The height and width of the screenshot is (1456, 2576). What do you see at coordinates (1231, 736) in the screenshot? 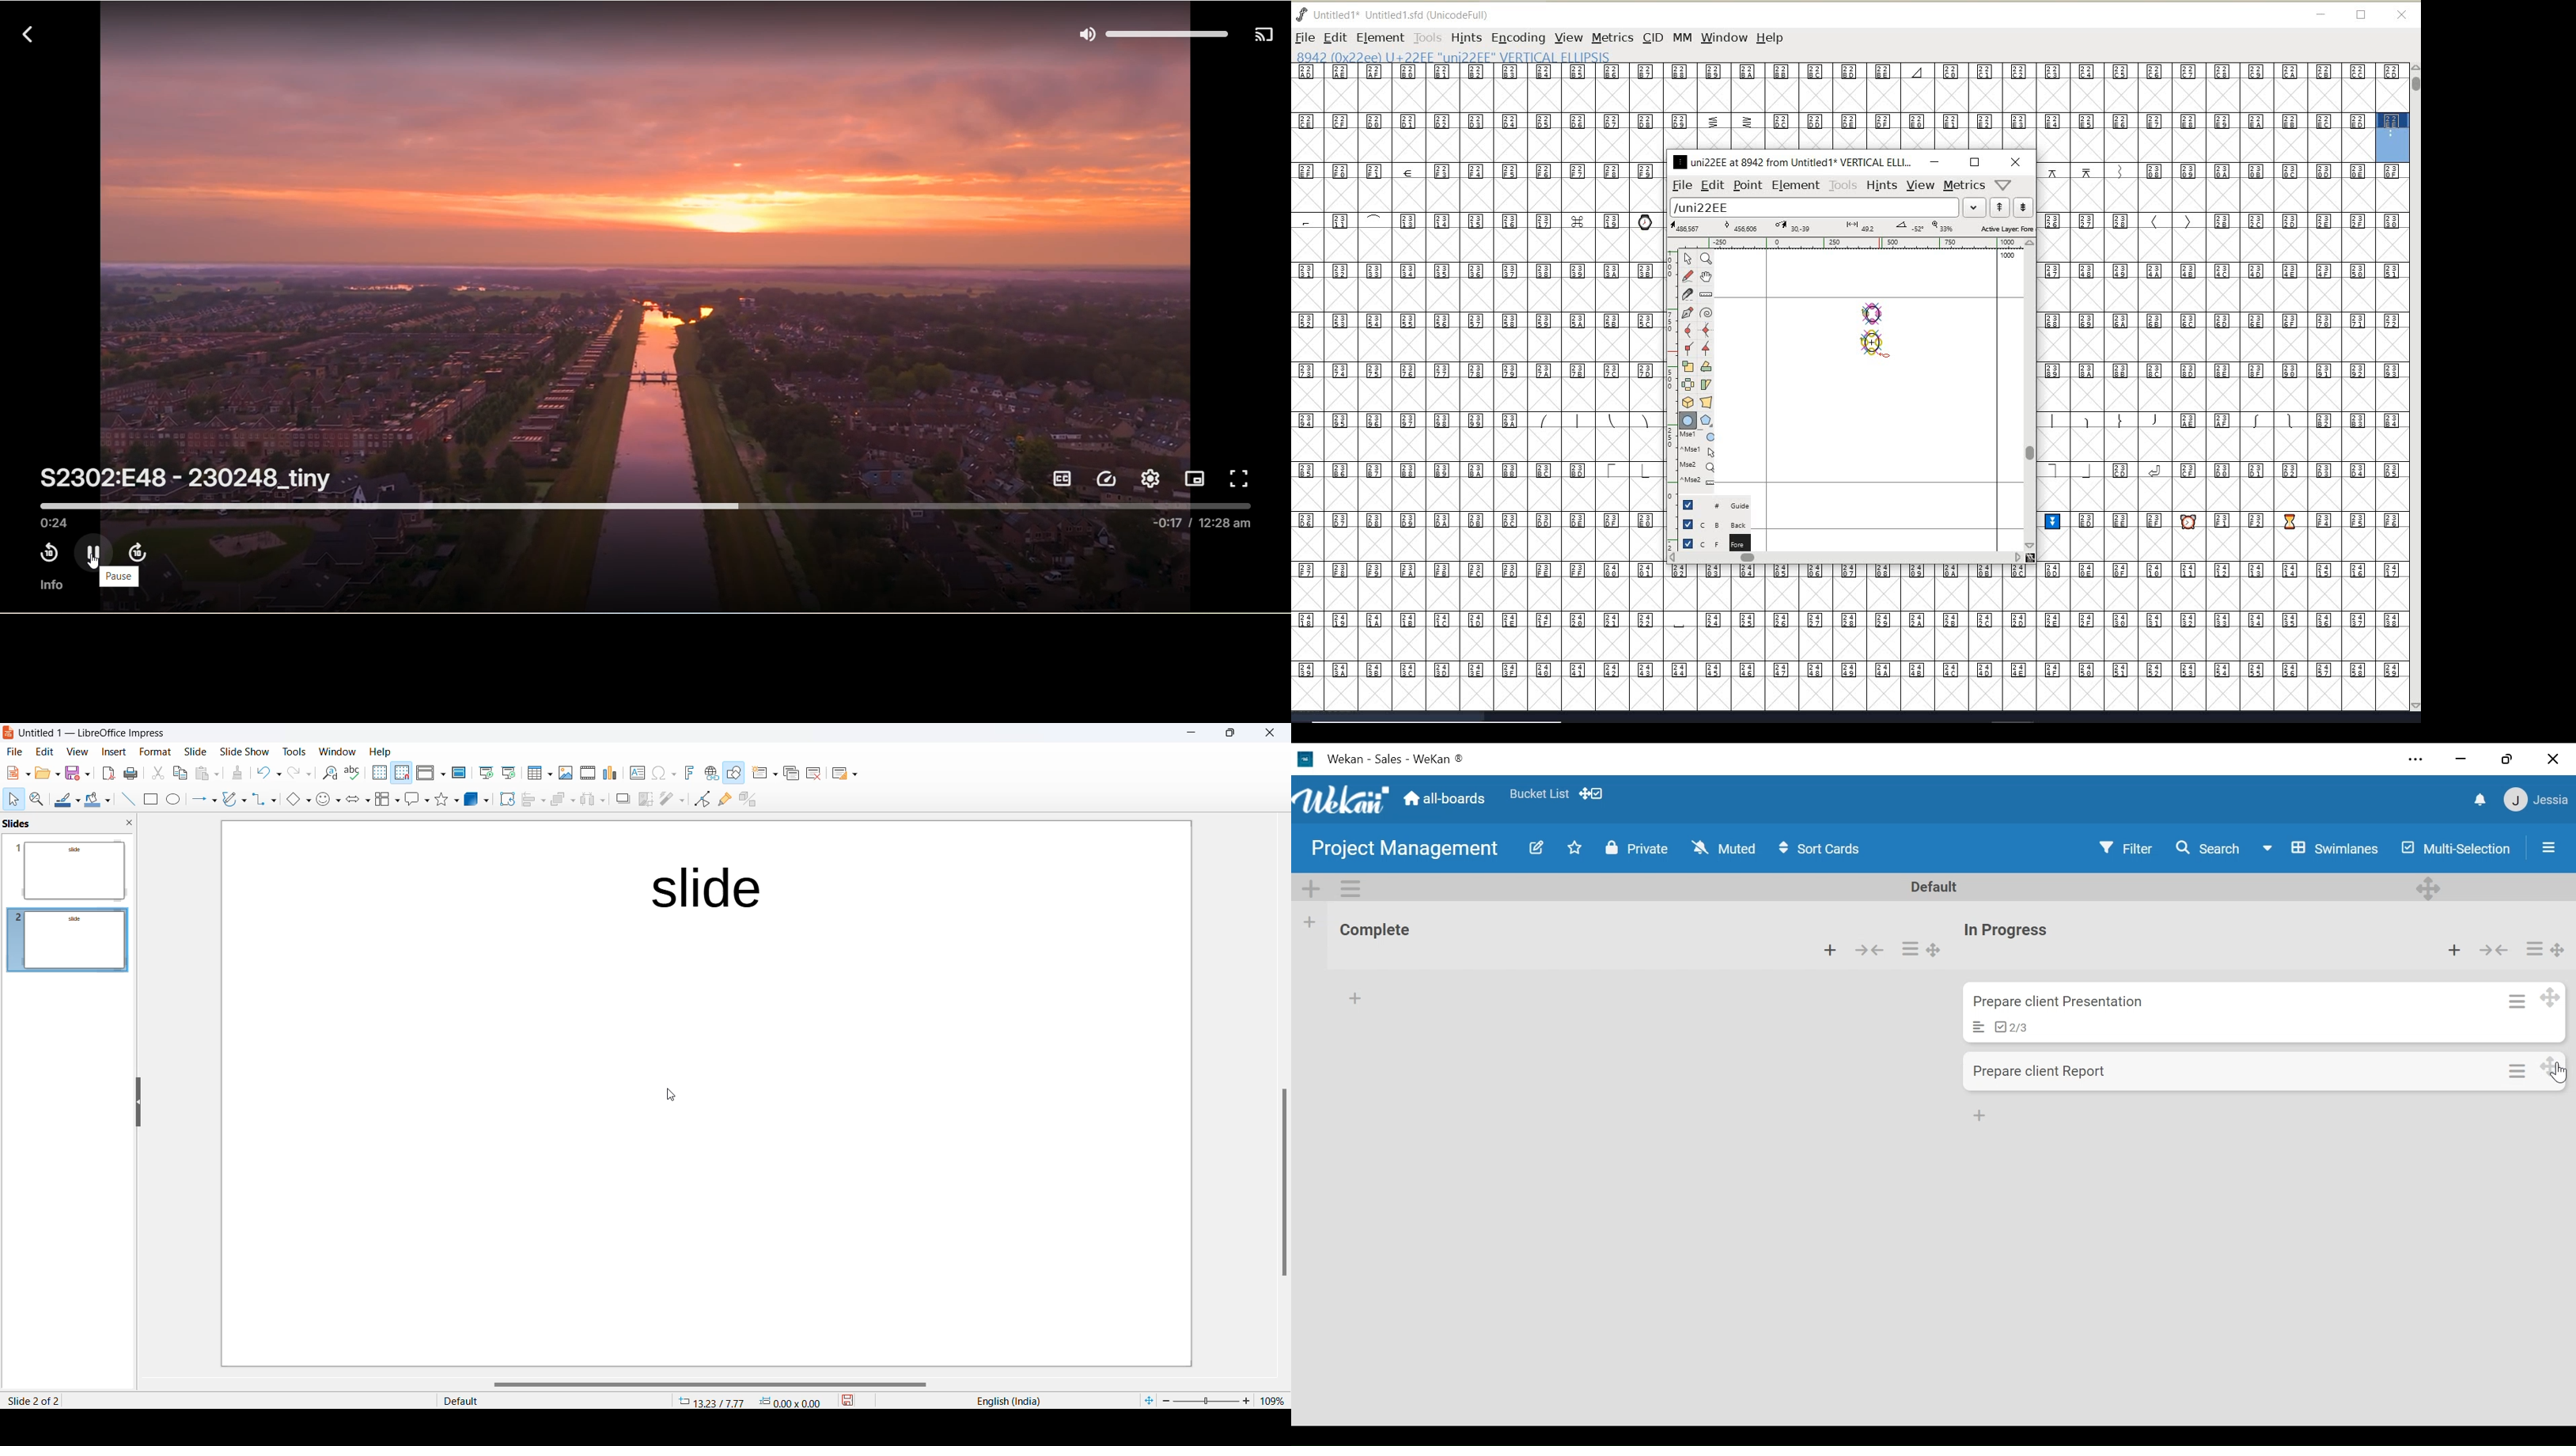
I see `maximize` at bounding box center [1231, 736].